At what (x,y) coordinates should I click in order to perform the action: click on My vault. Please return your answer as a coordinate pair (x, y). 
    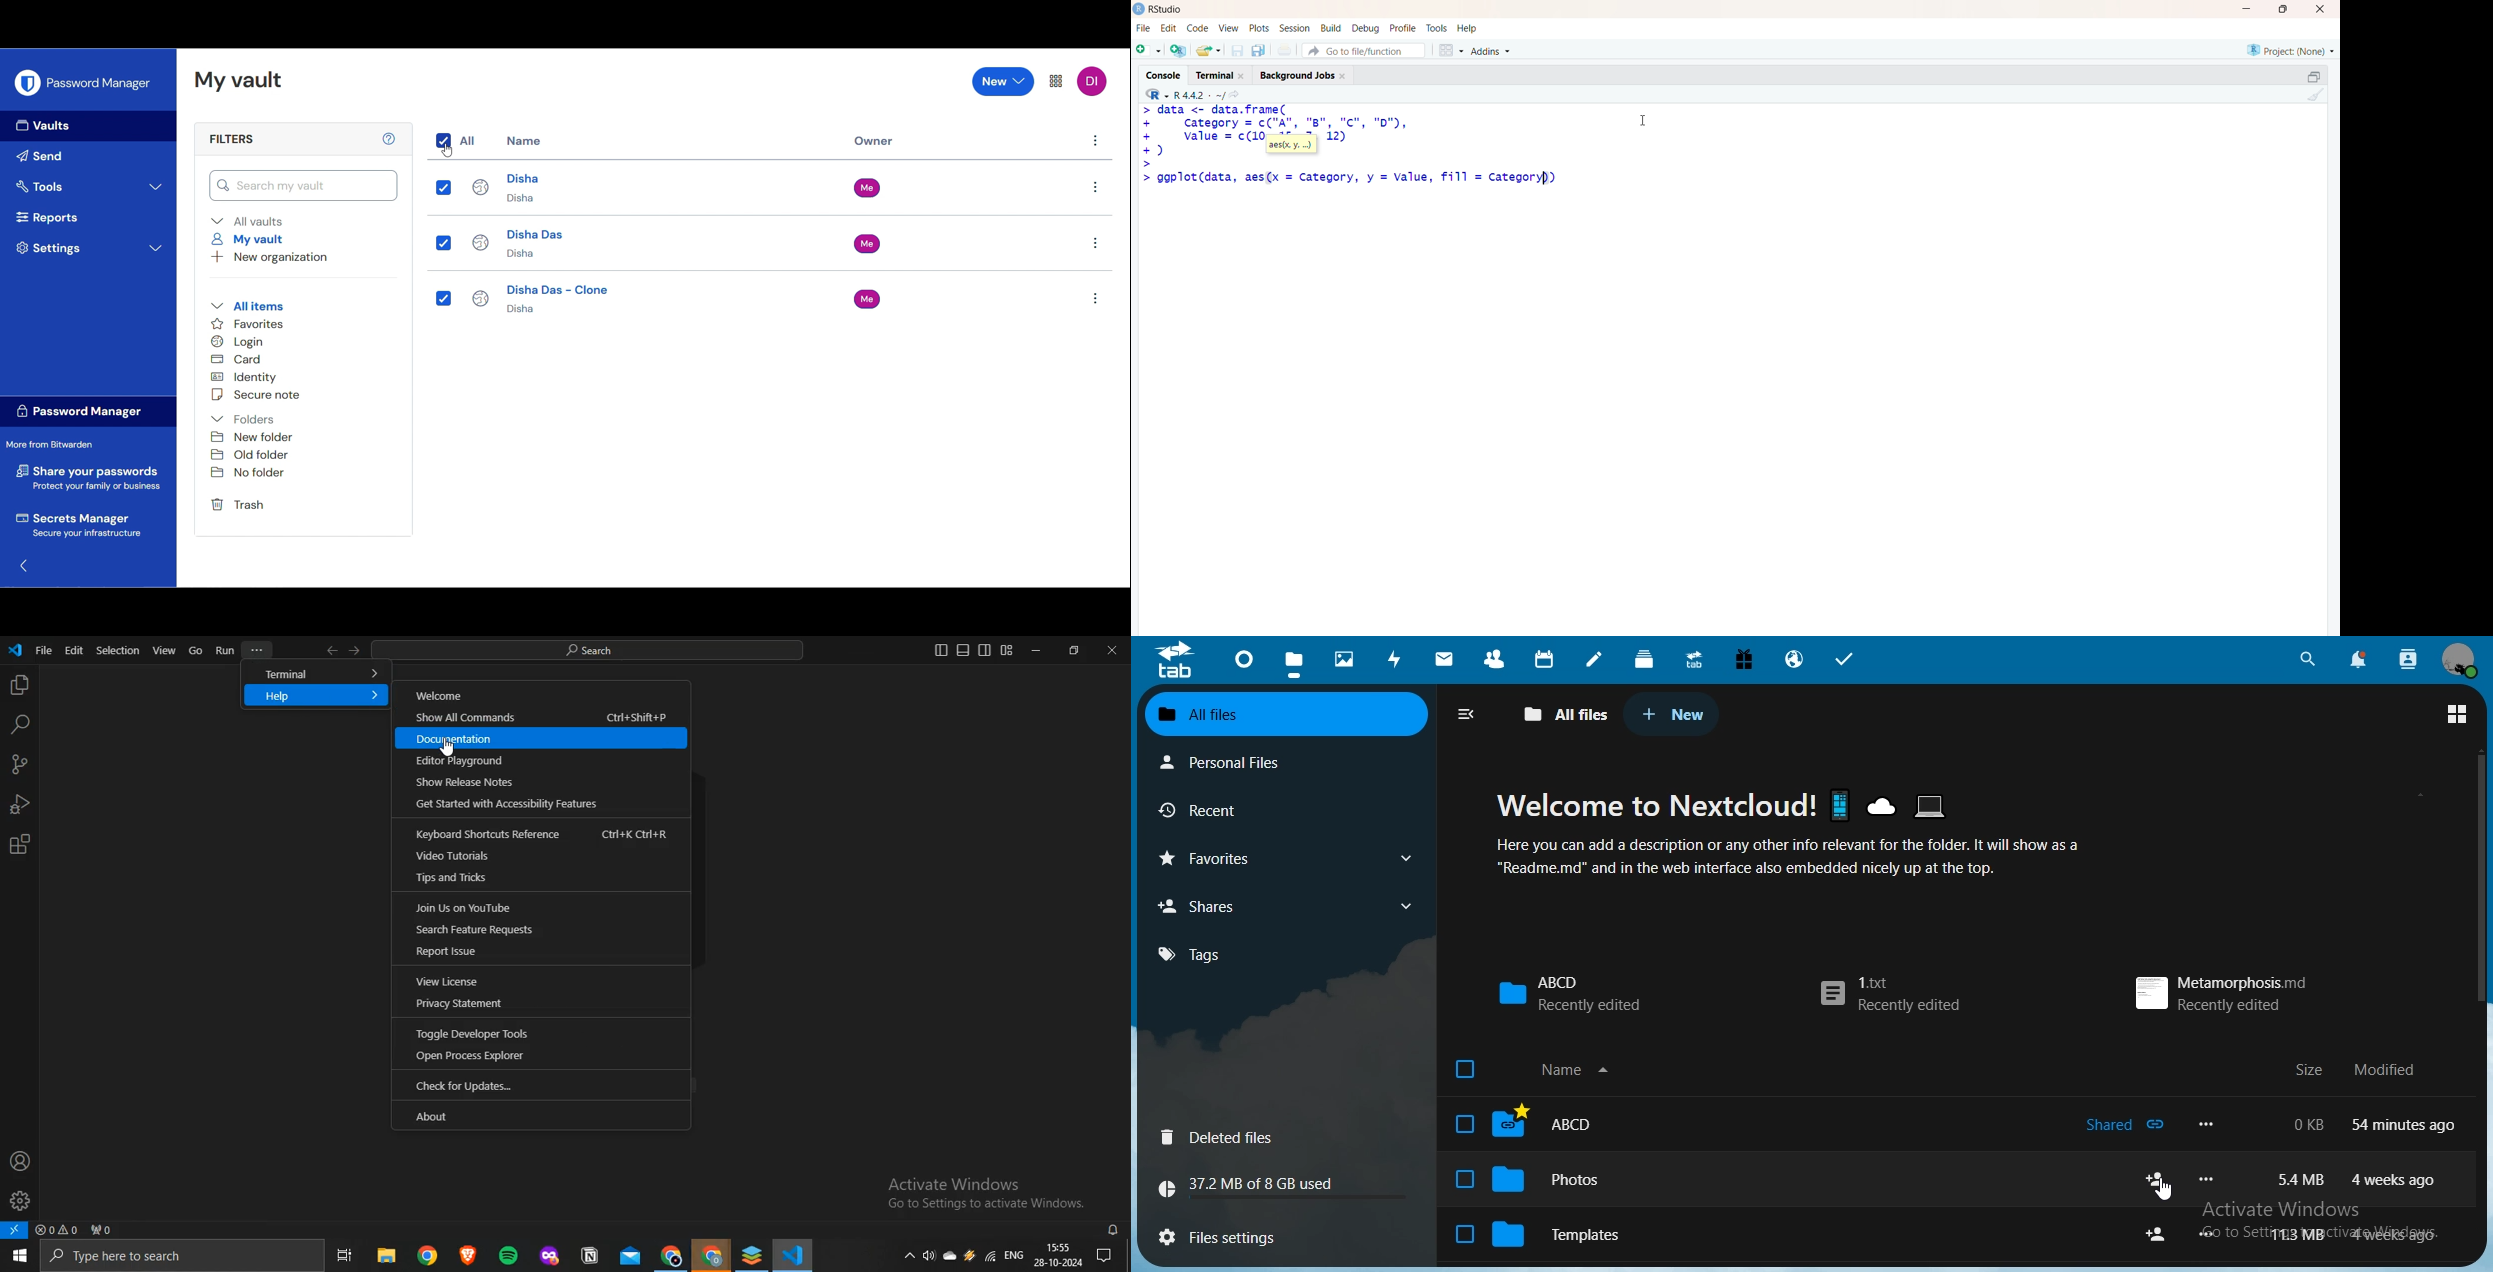
    Looking at the image, I should click on (238, 81).